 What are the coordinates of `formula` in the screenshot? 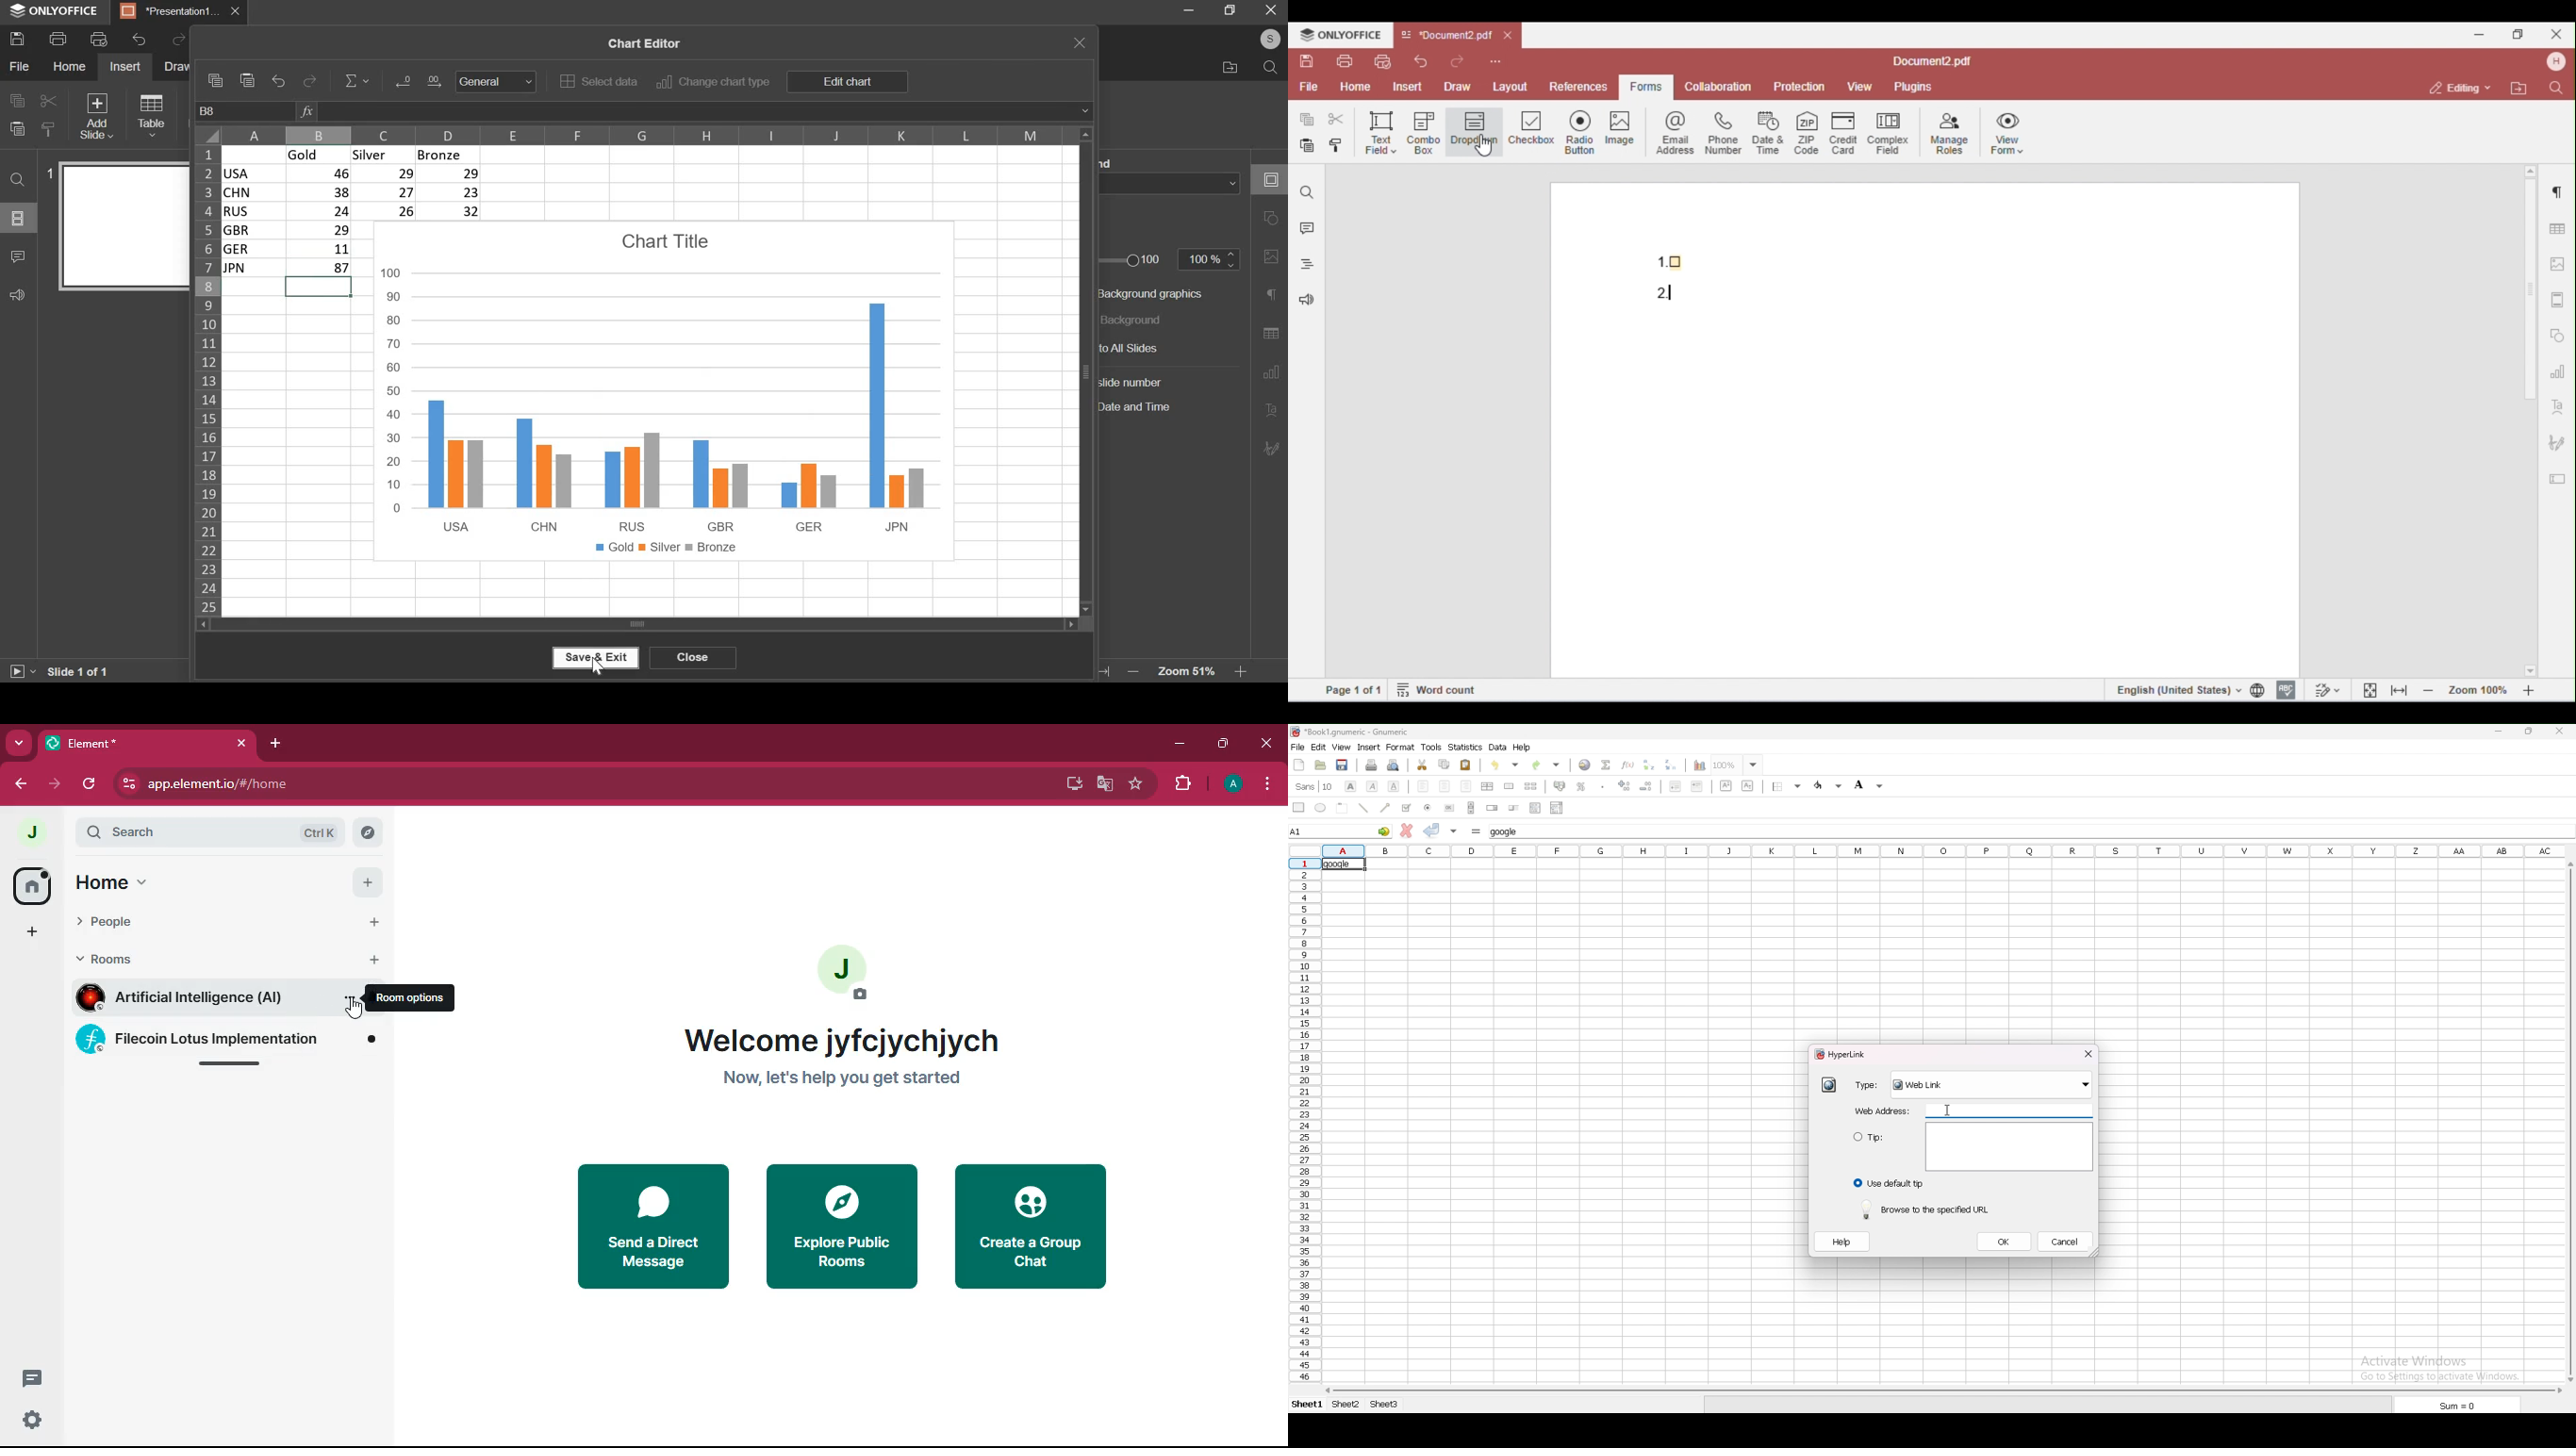 It's located at (1476, 831).